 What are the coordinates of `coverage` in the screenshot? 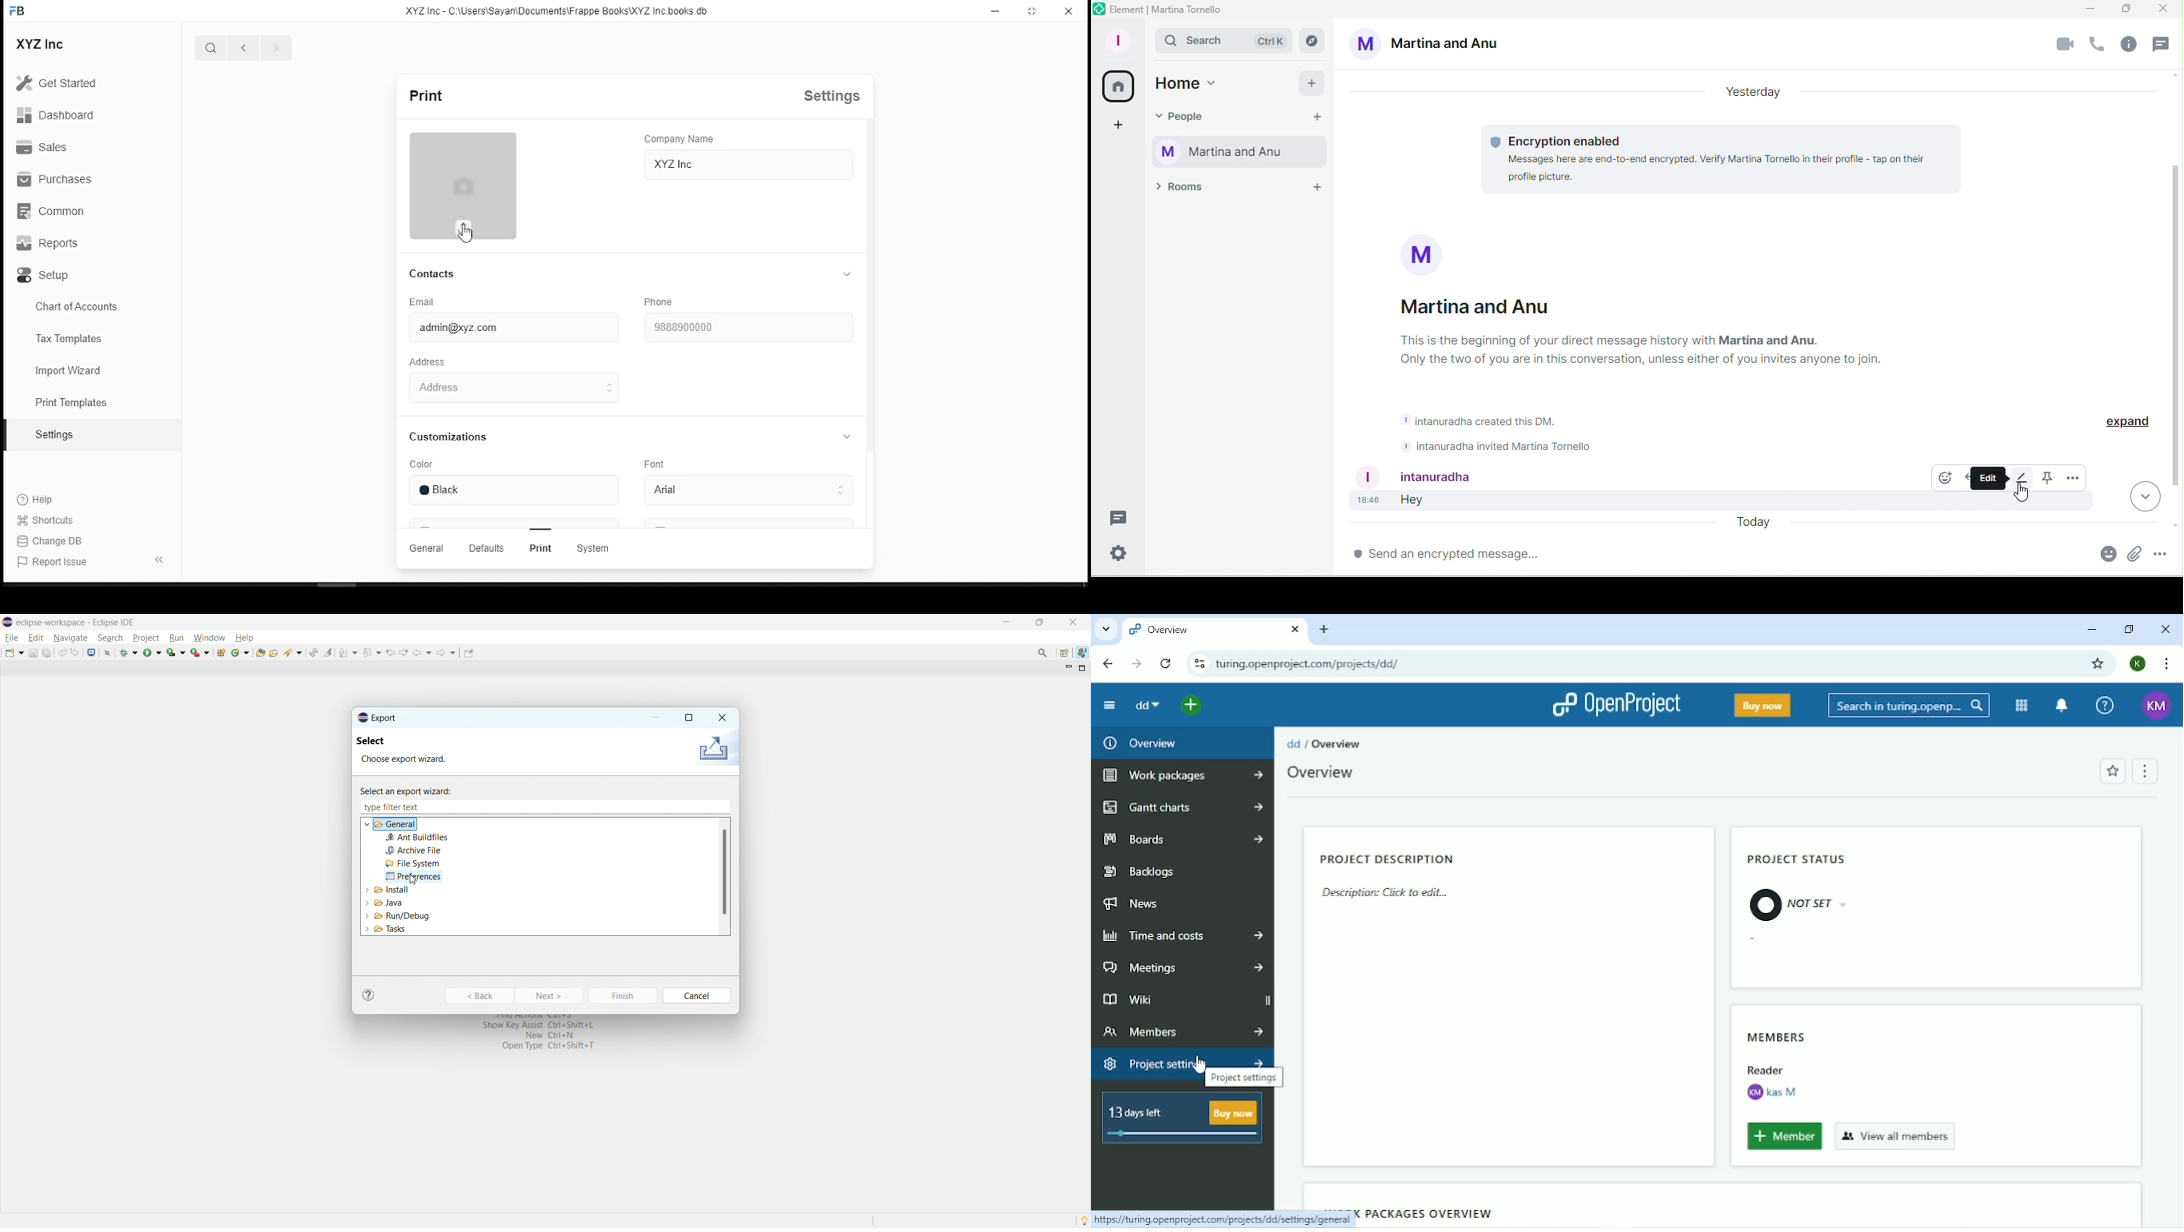 It's located at (176, 652).